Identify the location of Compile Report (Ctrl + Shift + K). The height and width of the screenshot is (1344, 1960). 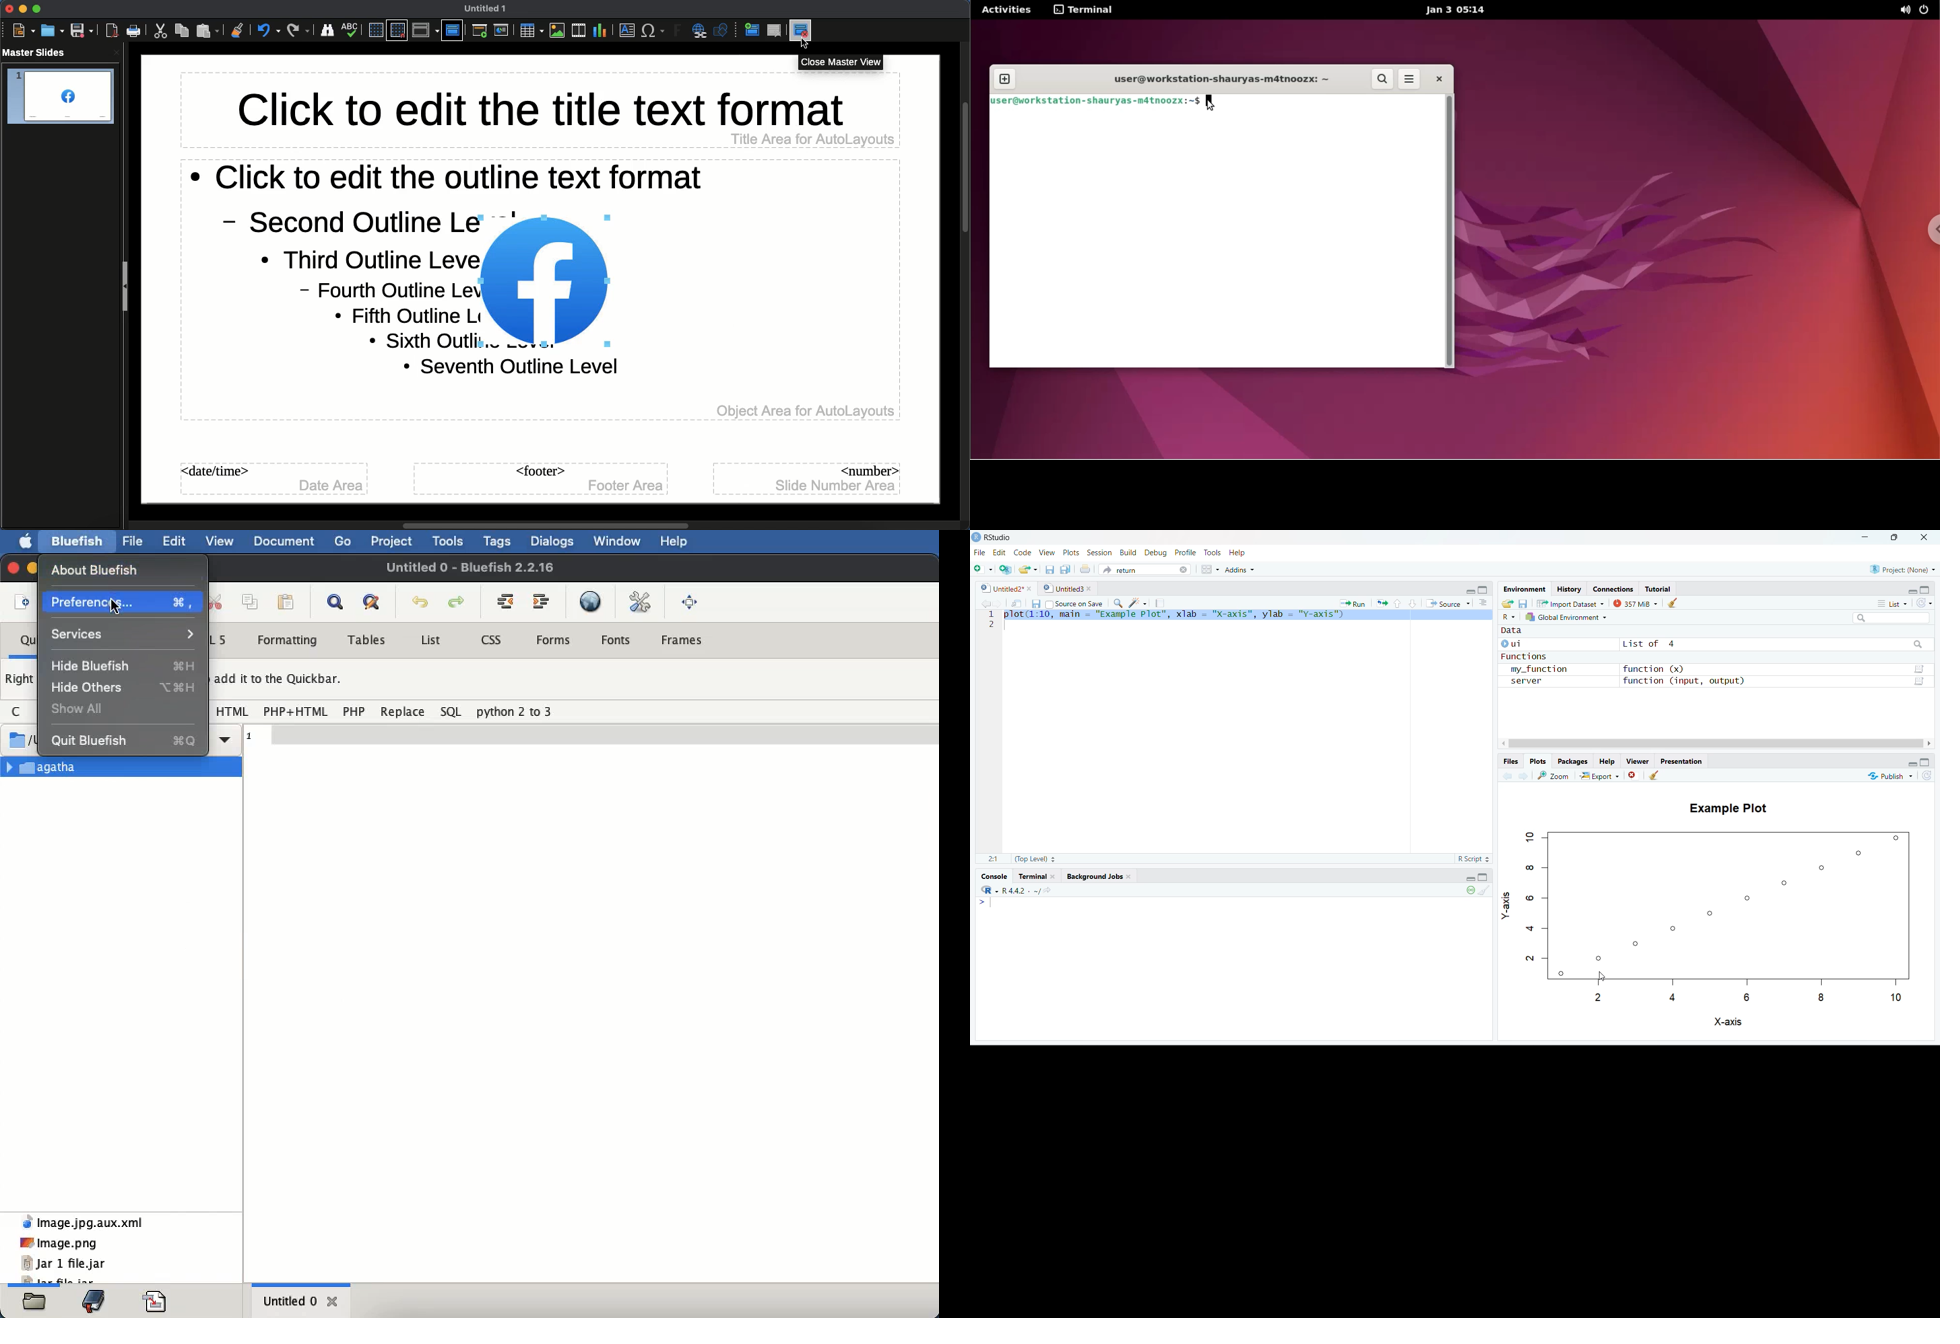
(1162, 603).